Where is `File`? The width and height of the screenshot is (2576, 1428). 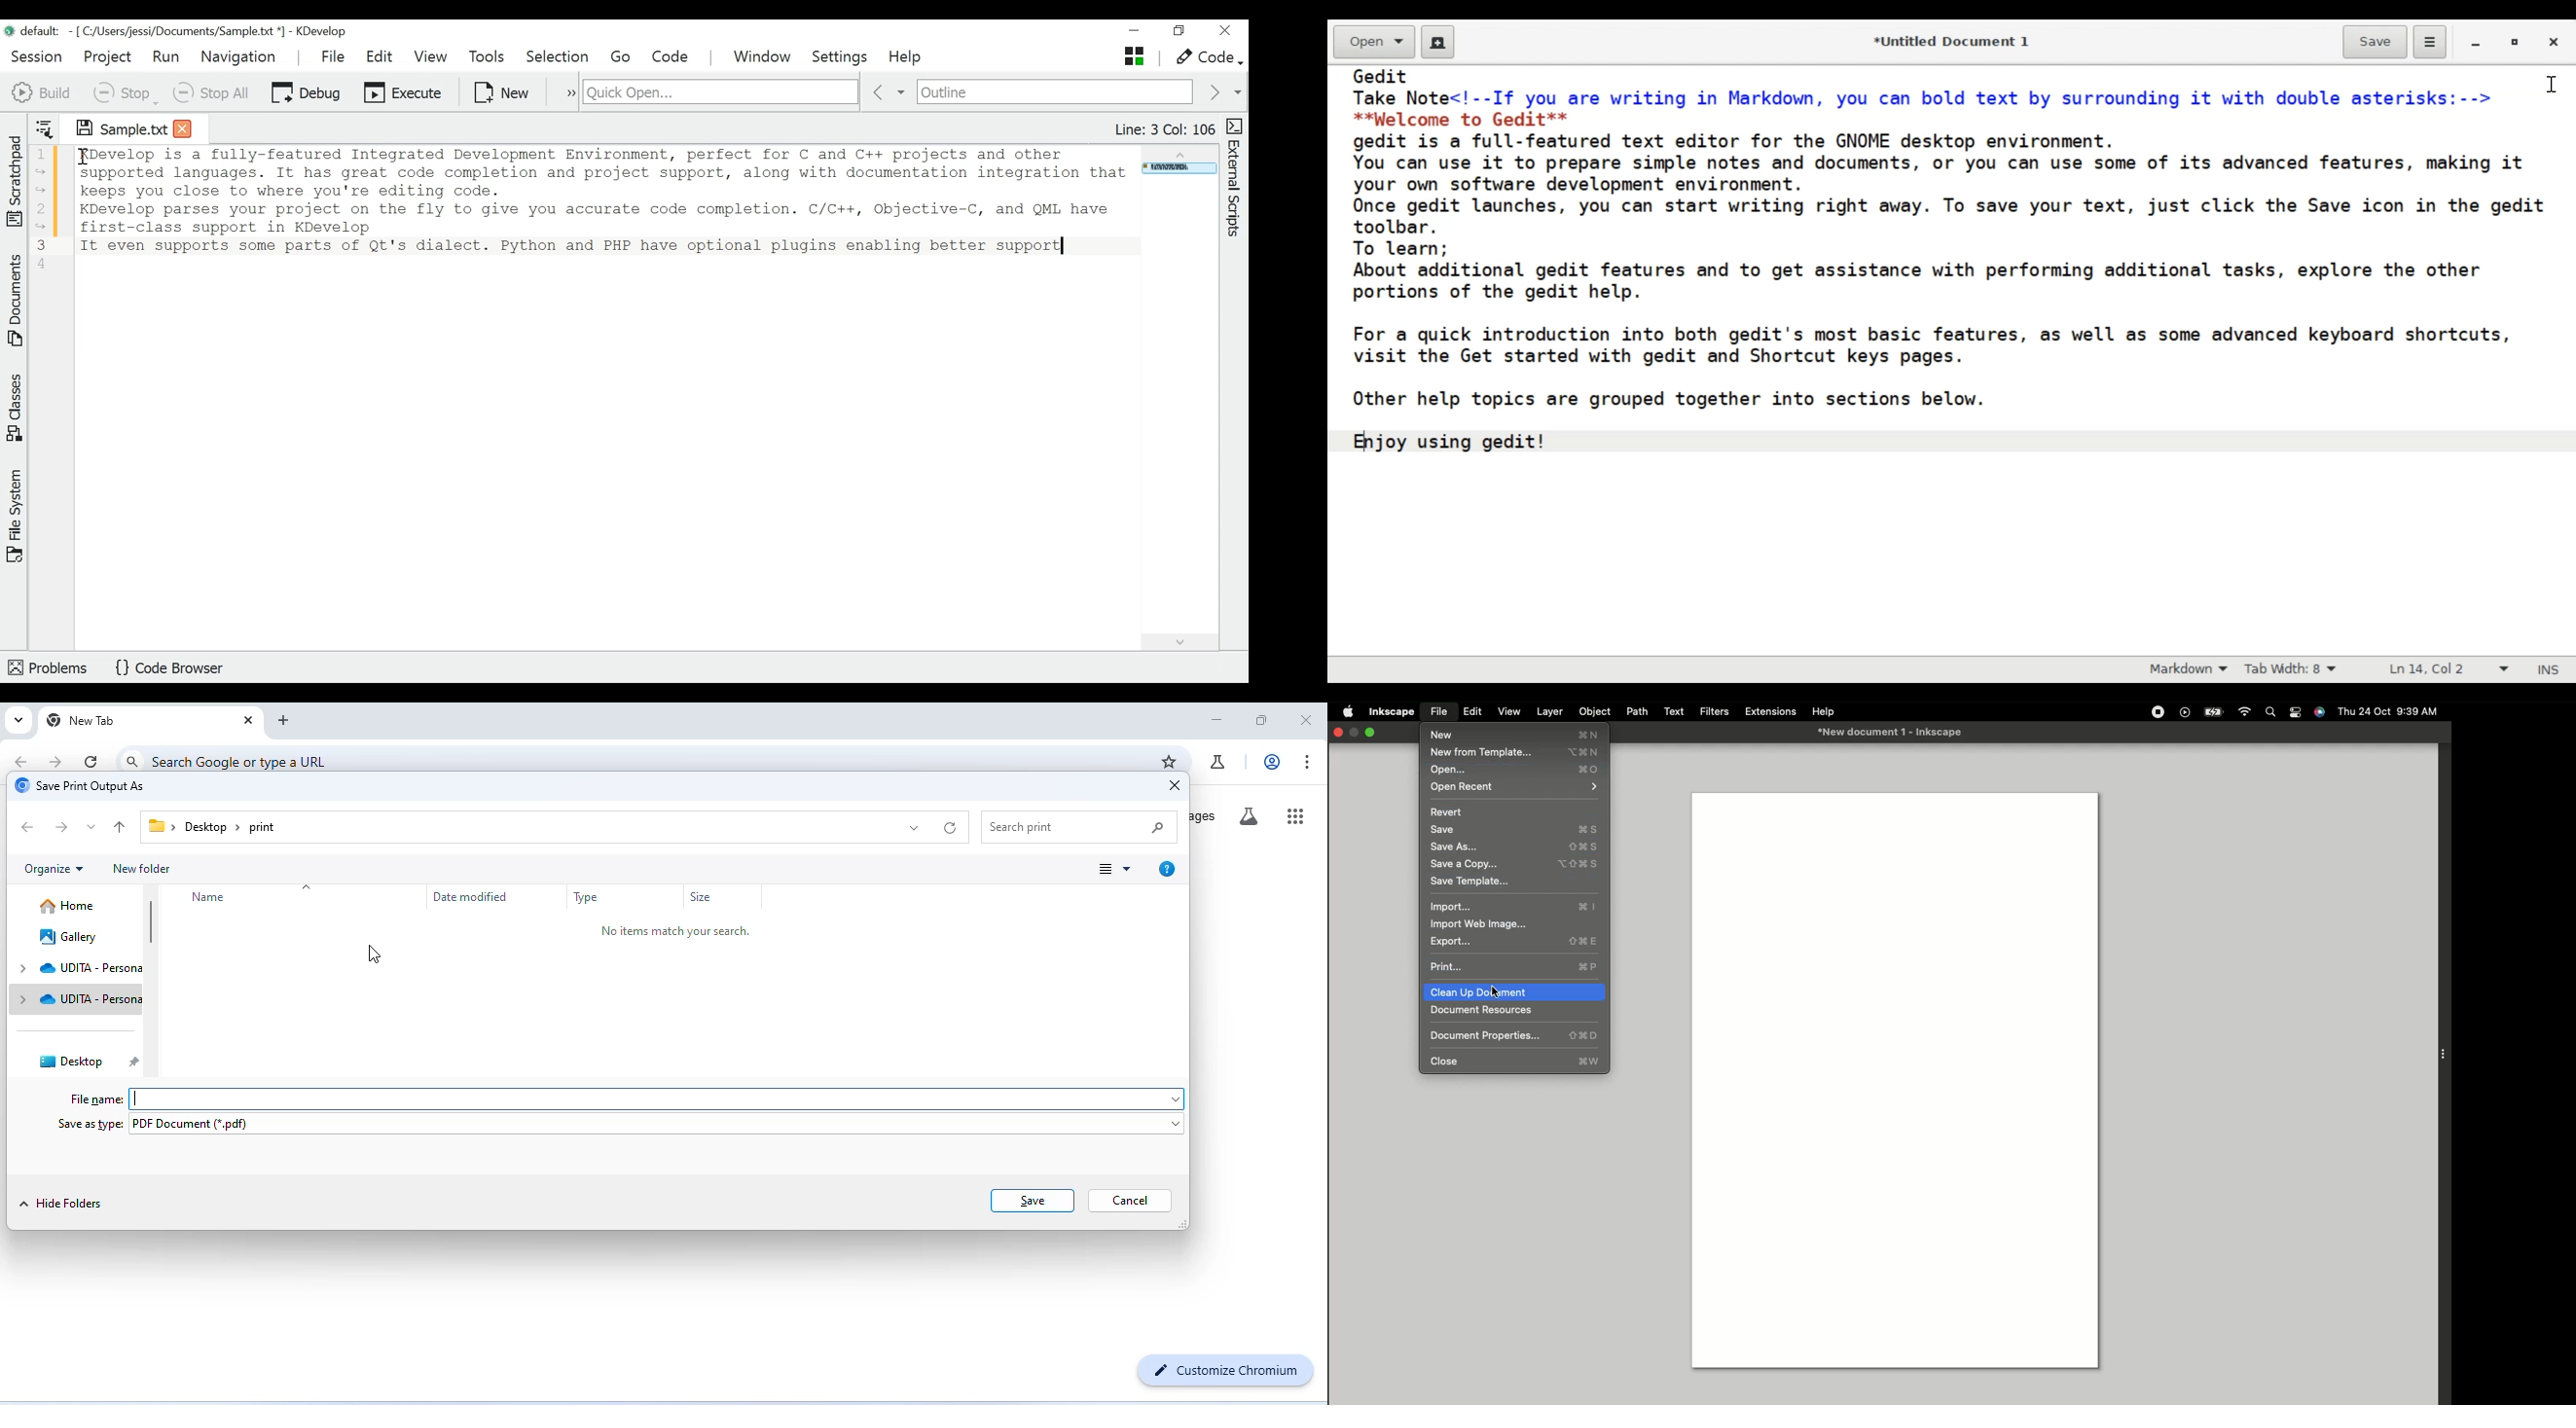 File is located at coordinates (1441, 713).